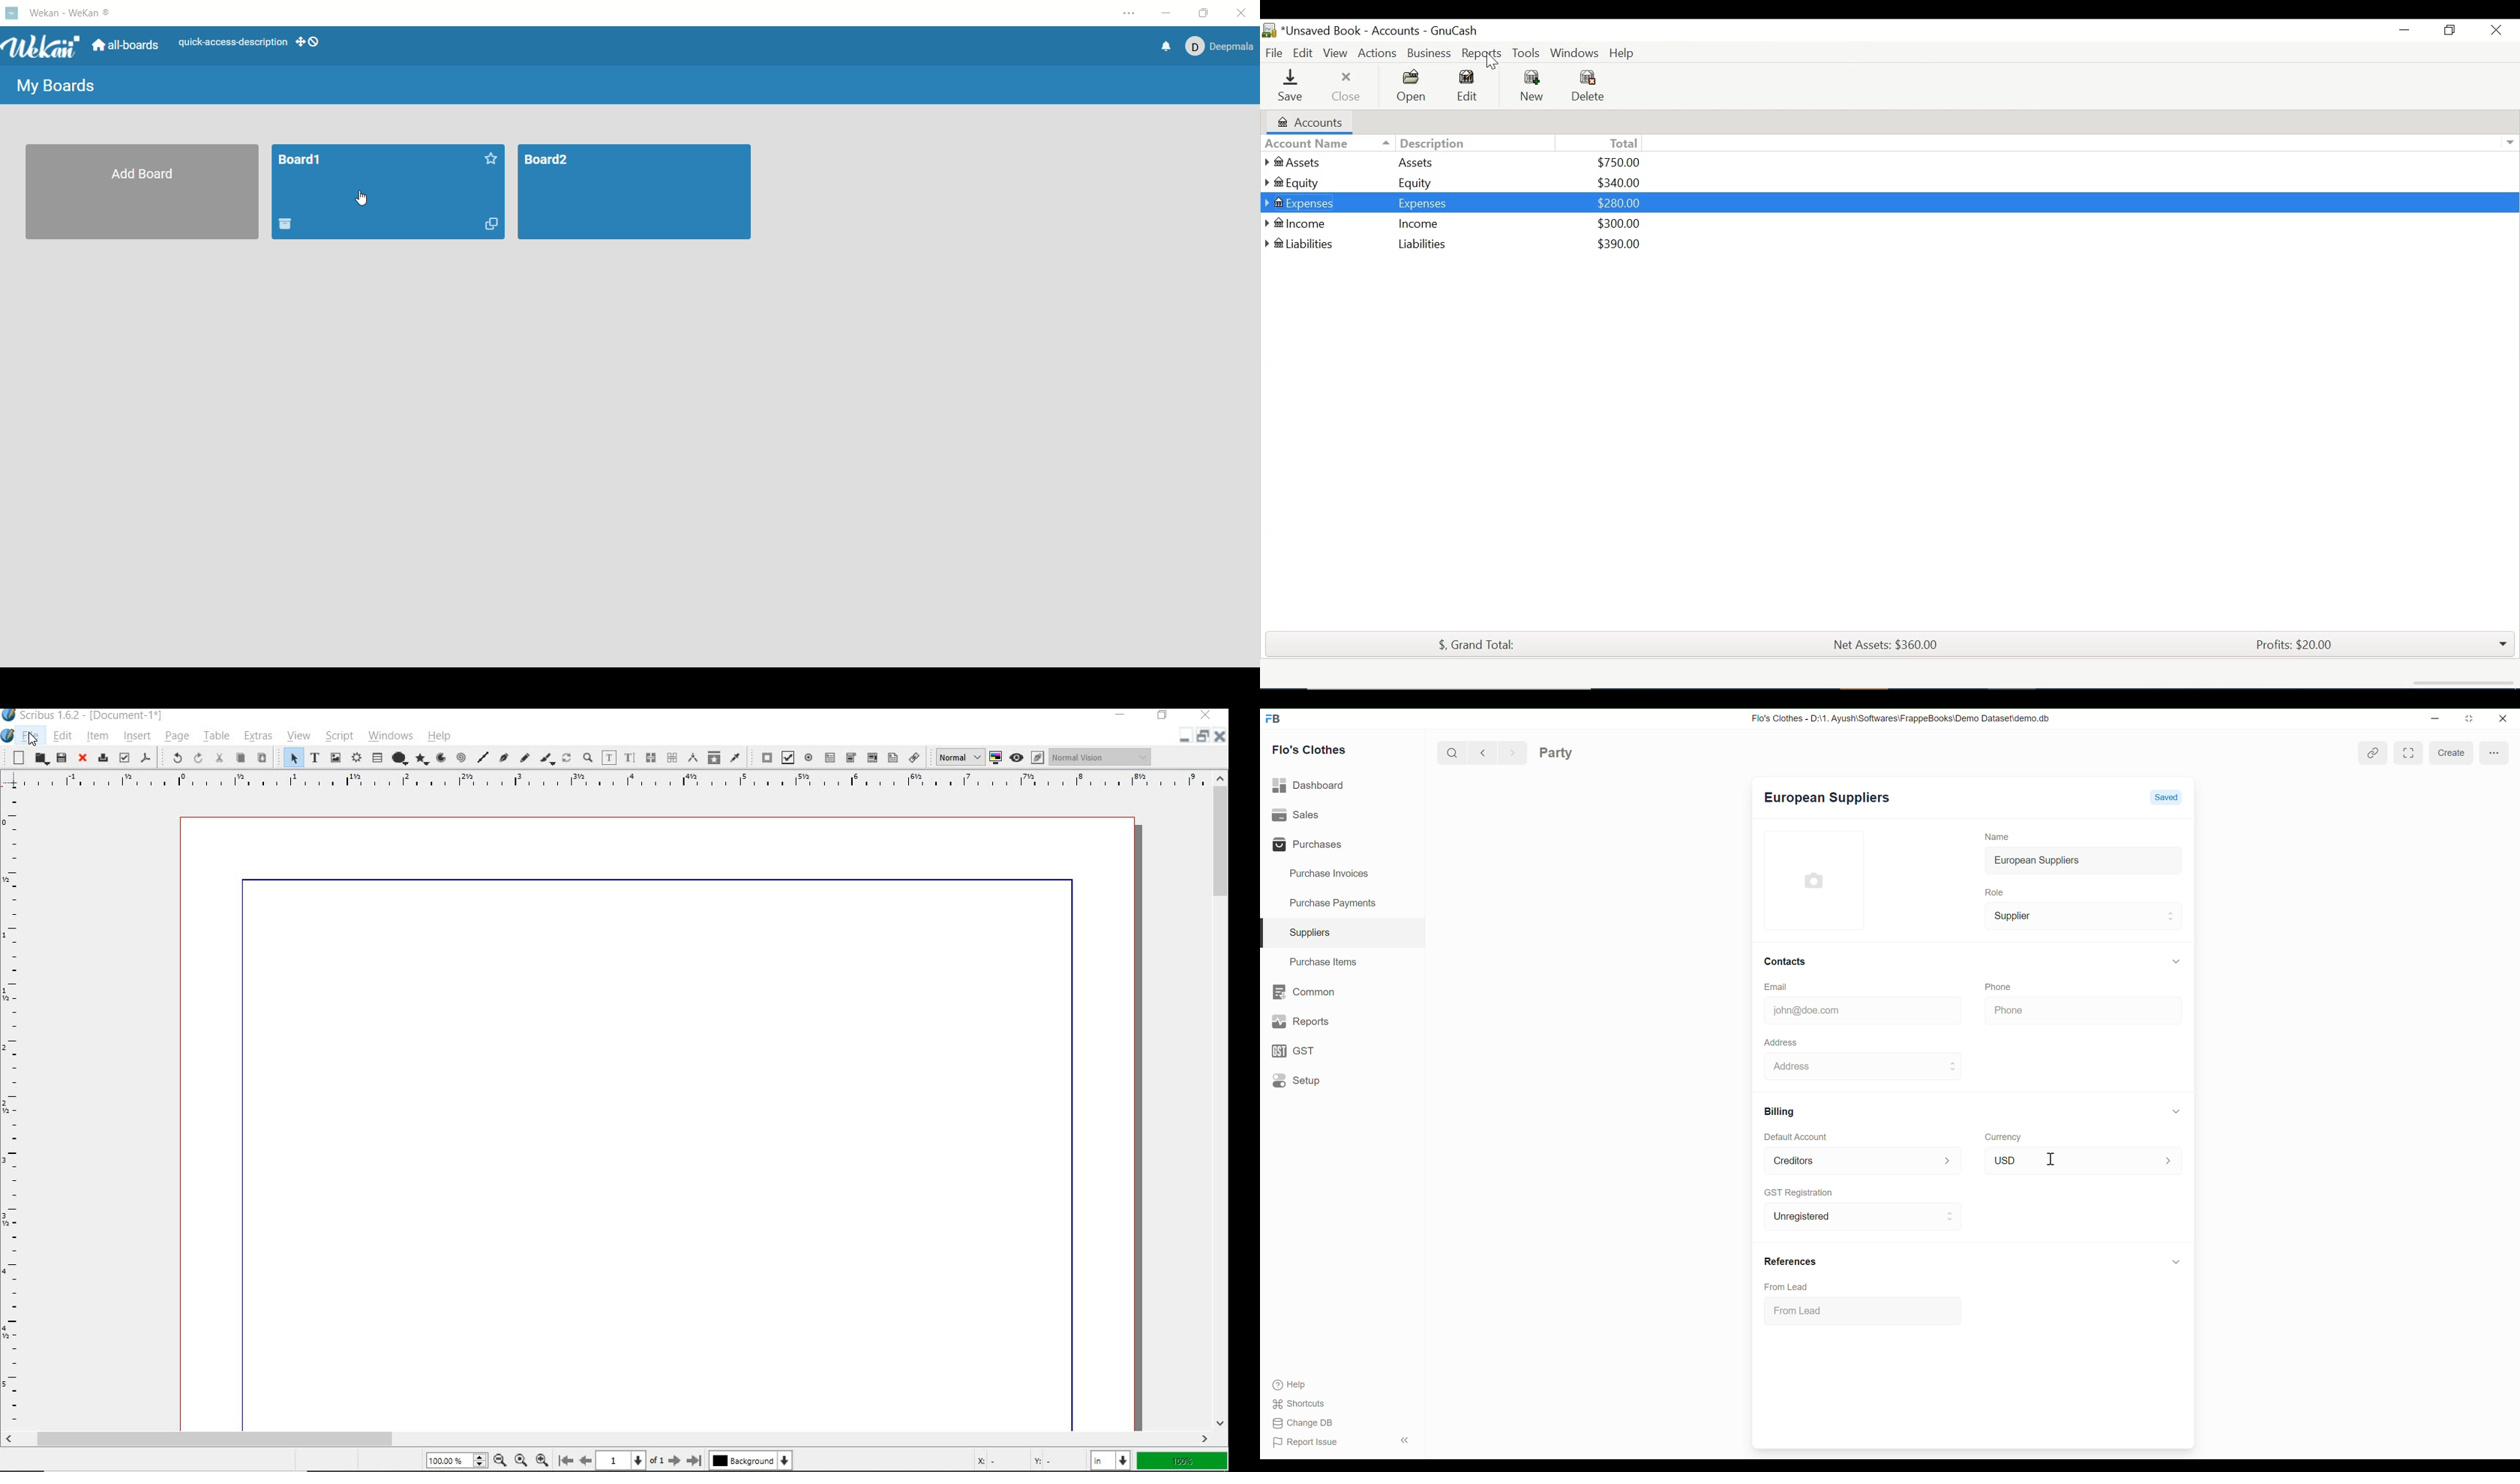 This screenshot has width=2520, height=1484. Describe the element at coordinates (1797, 985) in the screenshot. I see `Email` at that location.